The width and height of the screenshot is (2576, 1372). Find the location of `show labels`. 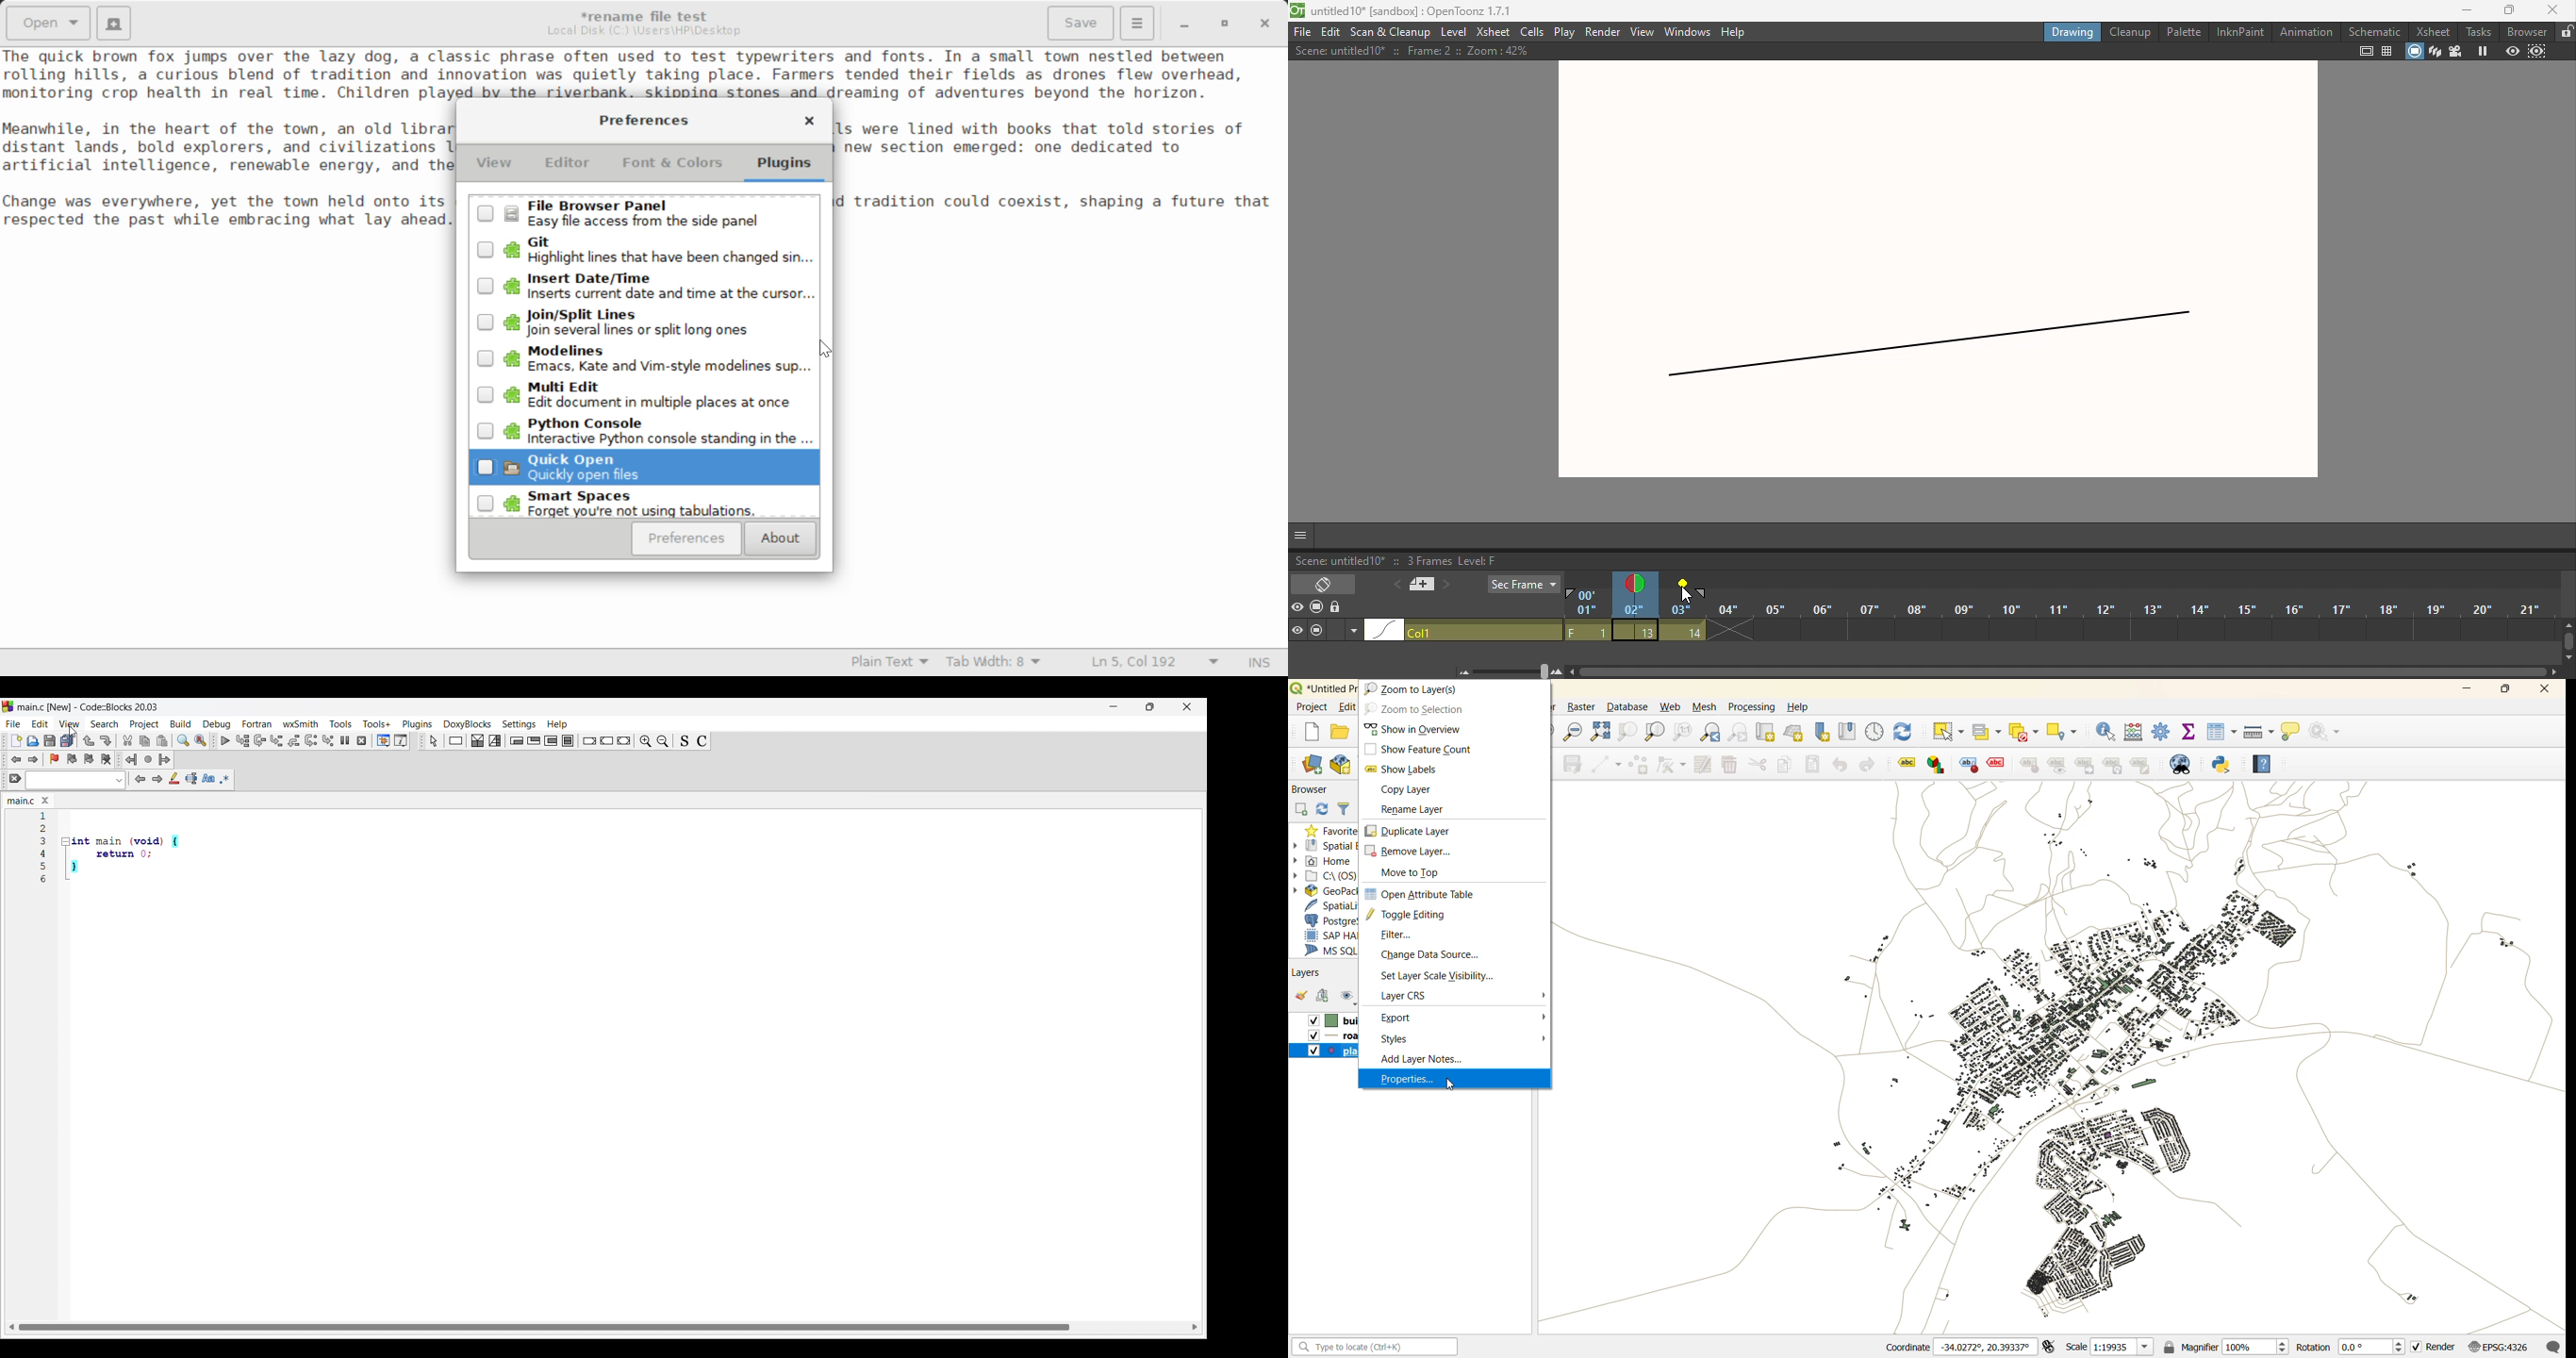

show labels is located at coordinates (1403, 770).